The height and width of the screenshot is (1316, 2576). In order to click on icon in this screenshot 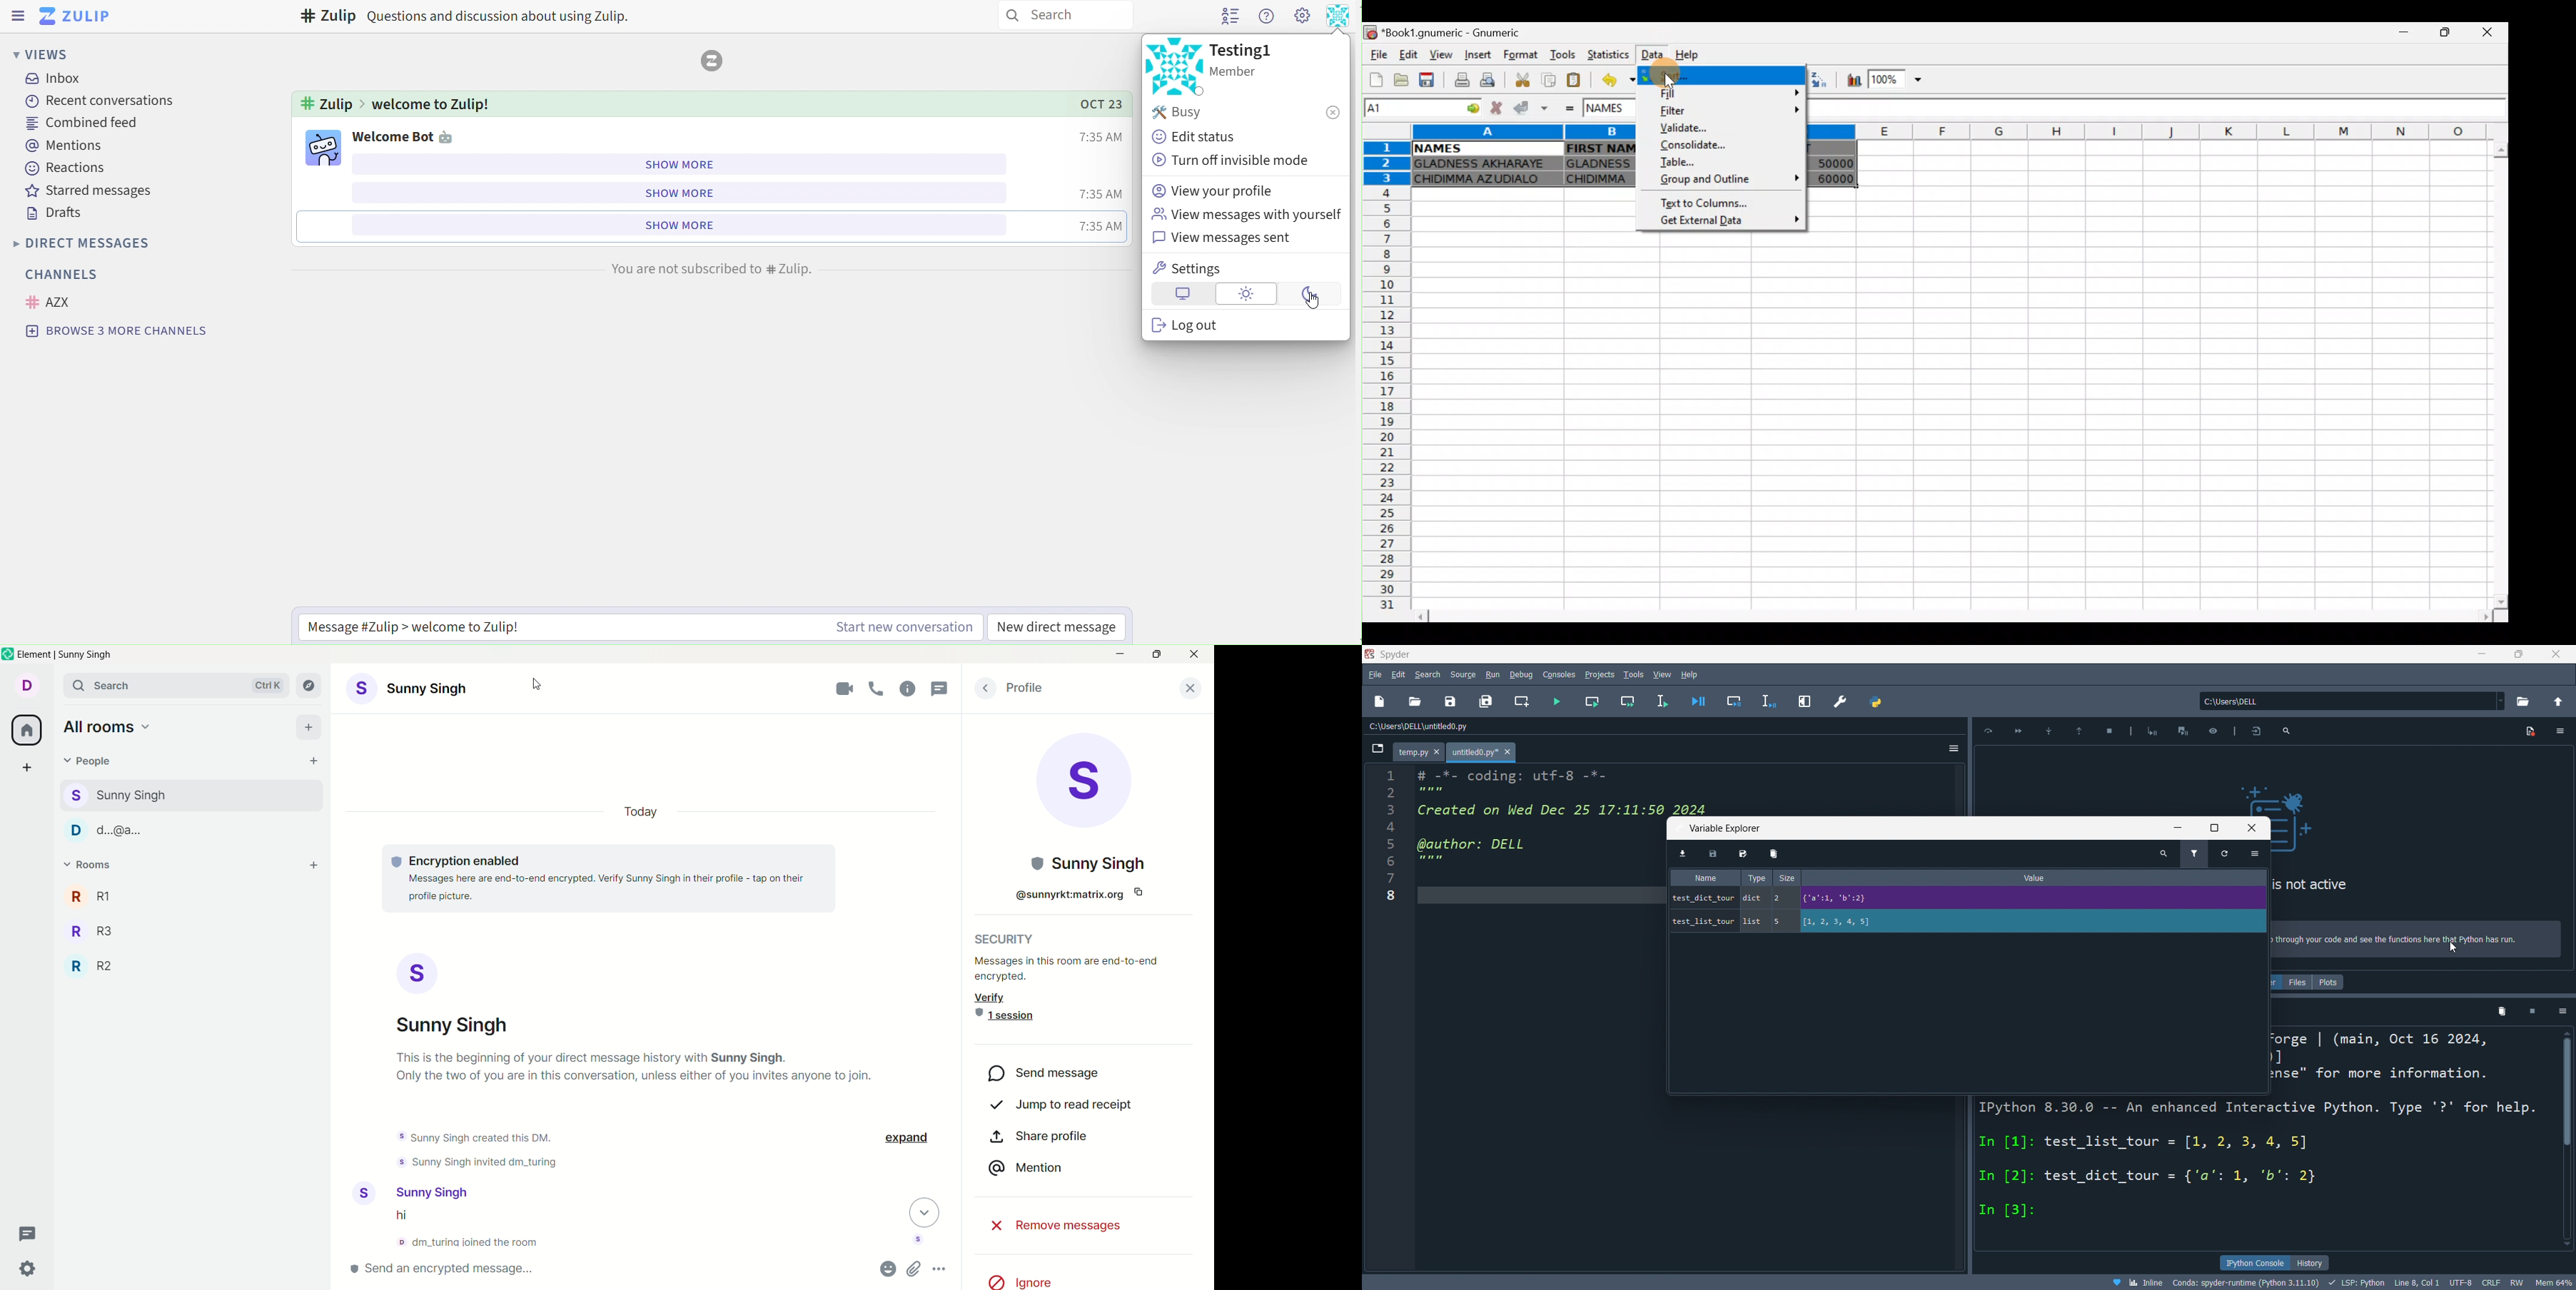, I will do `click(2296, 820)`.